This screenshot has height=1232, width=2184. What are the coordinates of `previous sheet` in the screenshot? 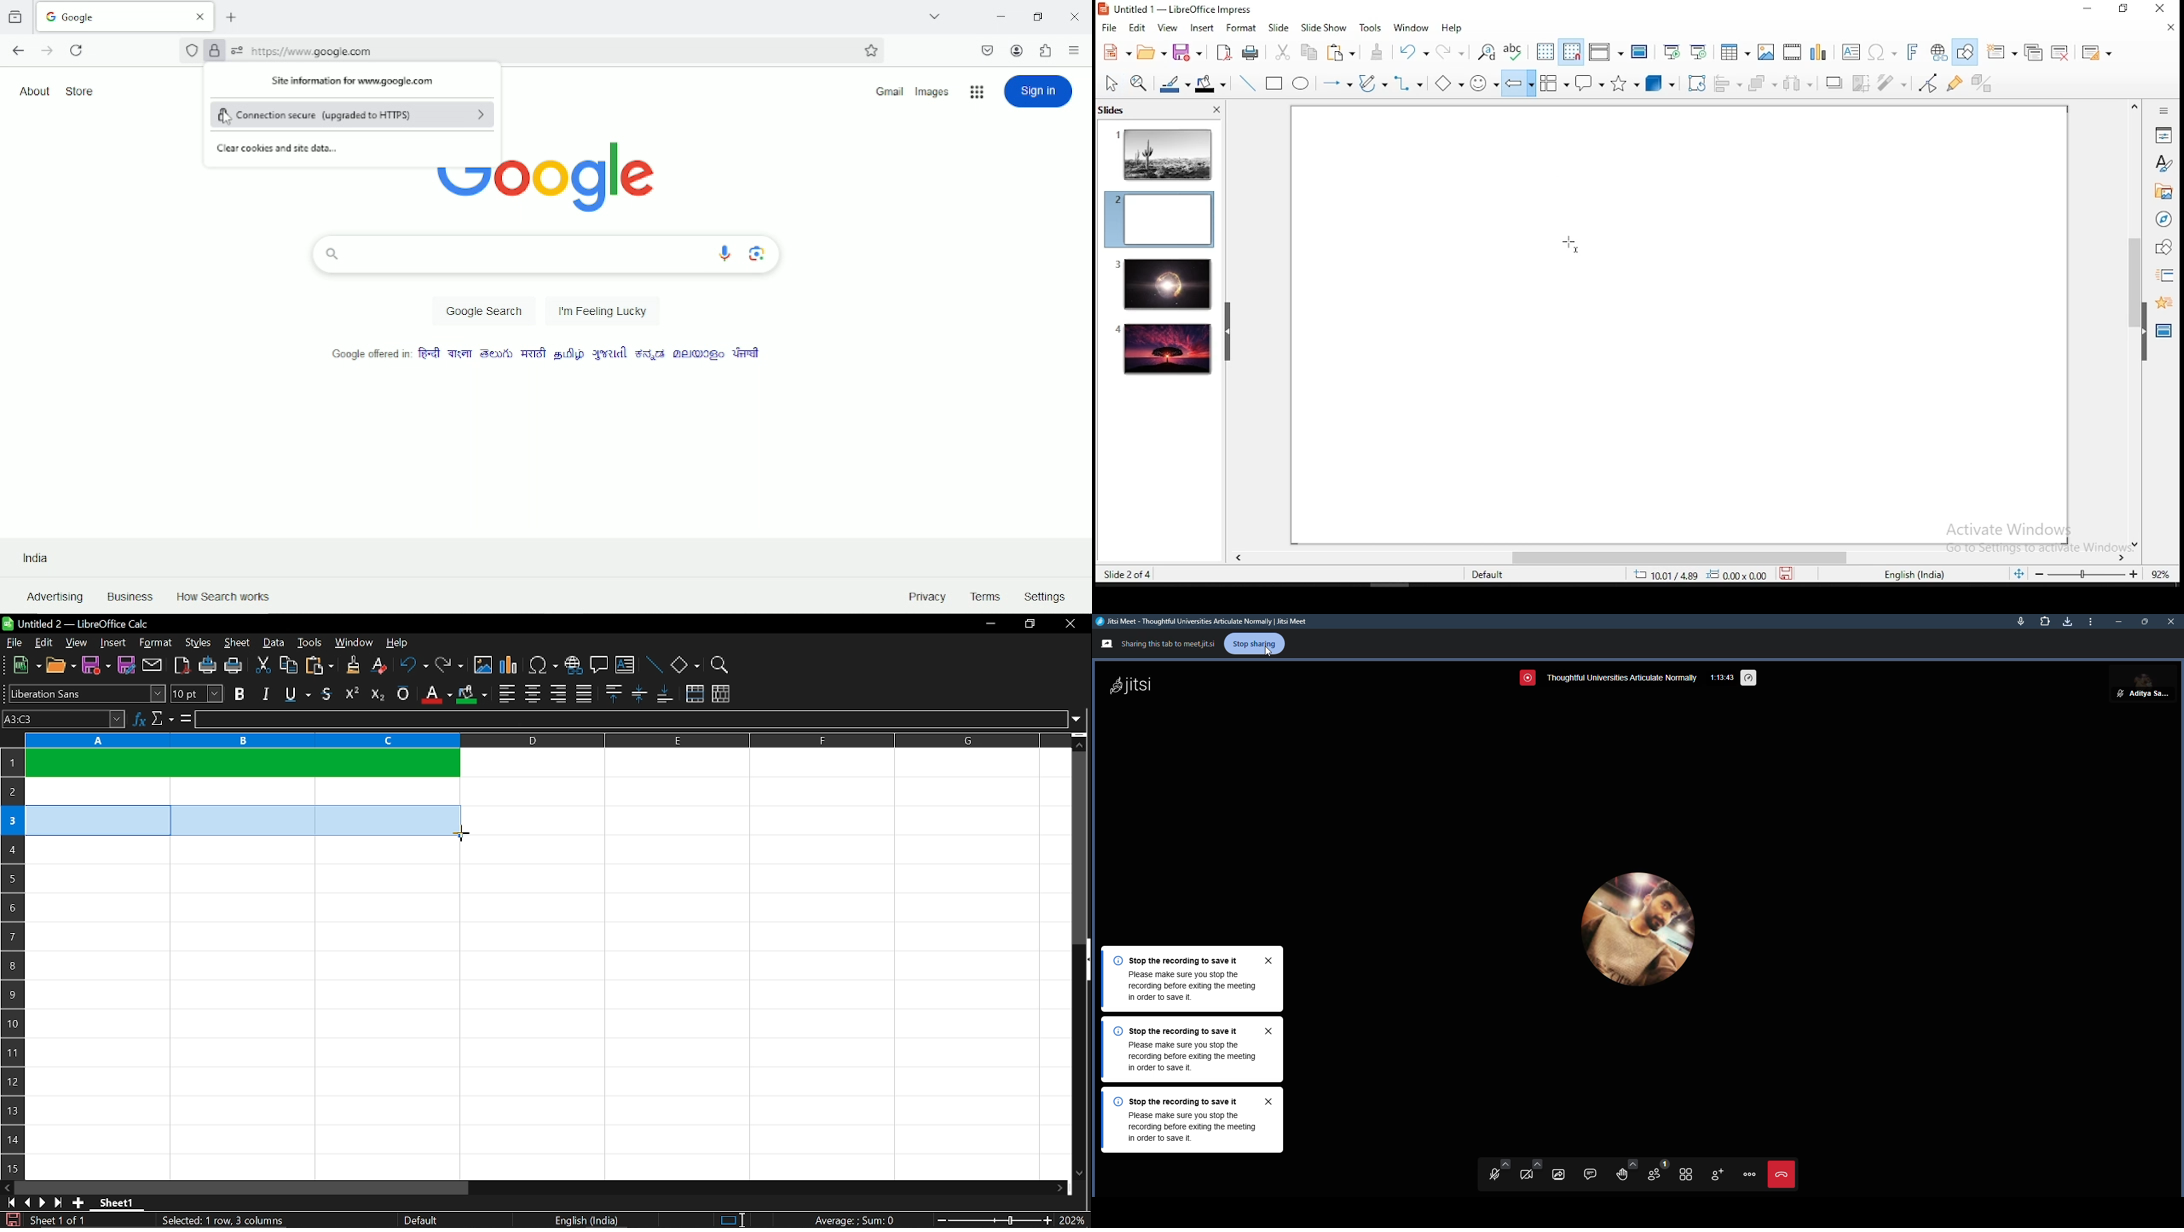 It's located at (26, 1202).